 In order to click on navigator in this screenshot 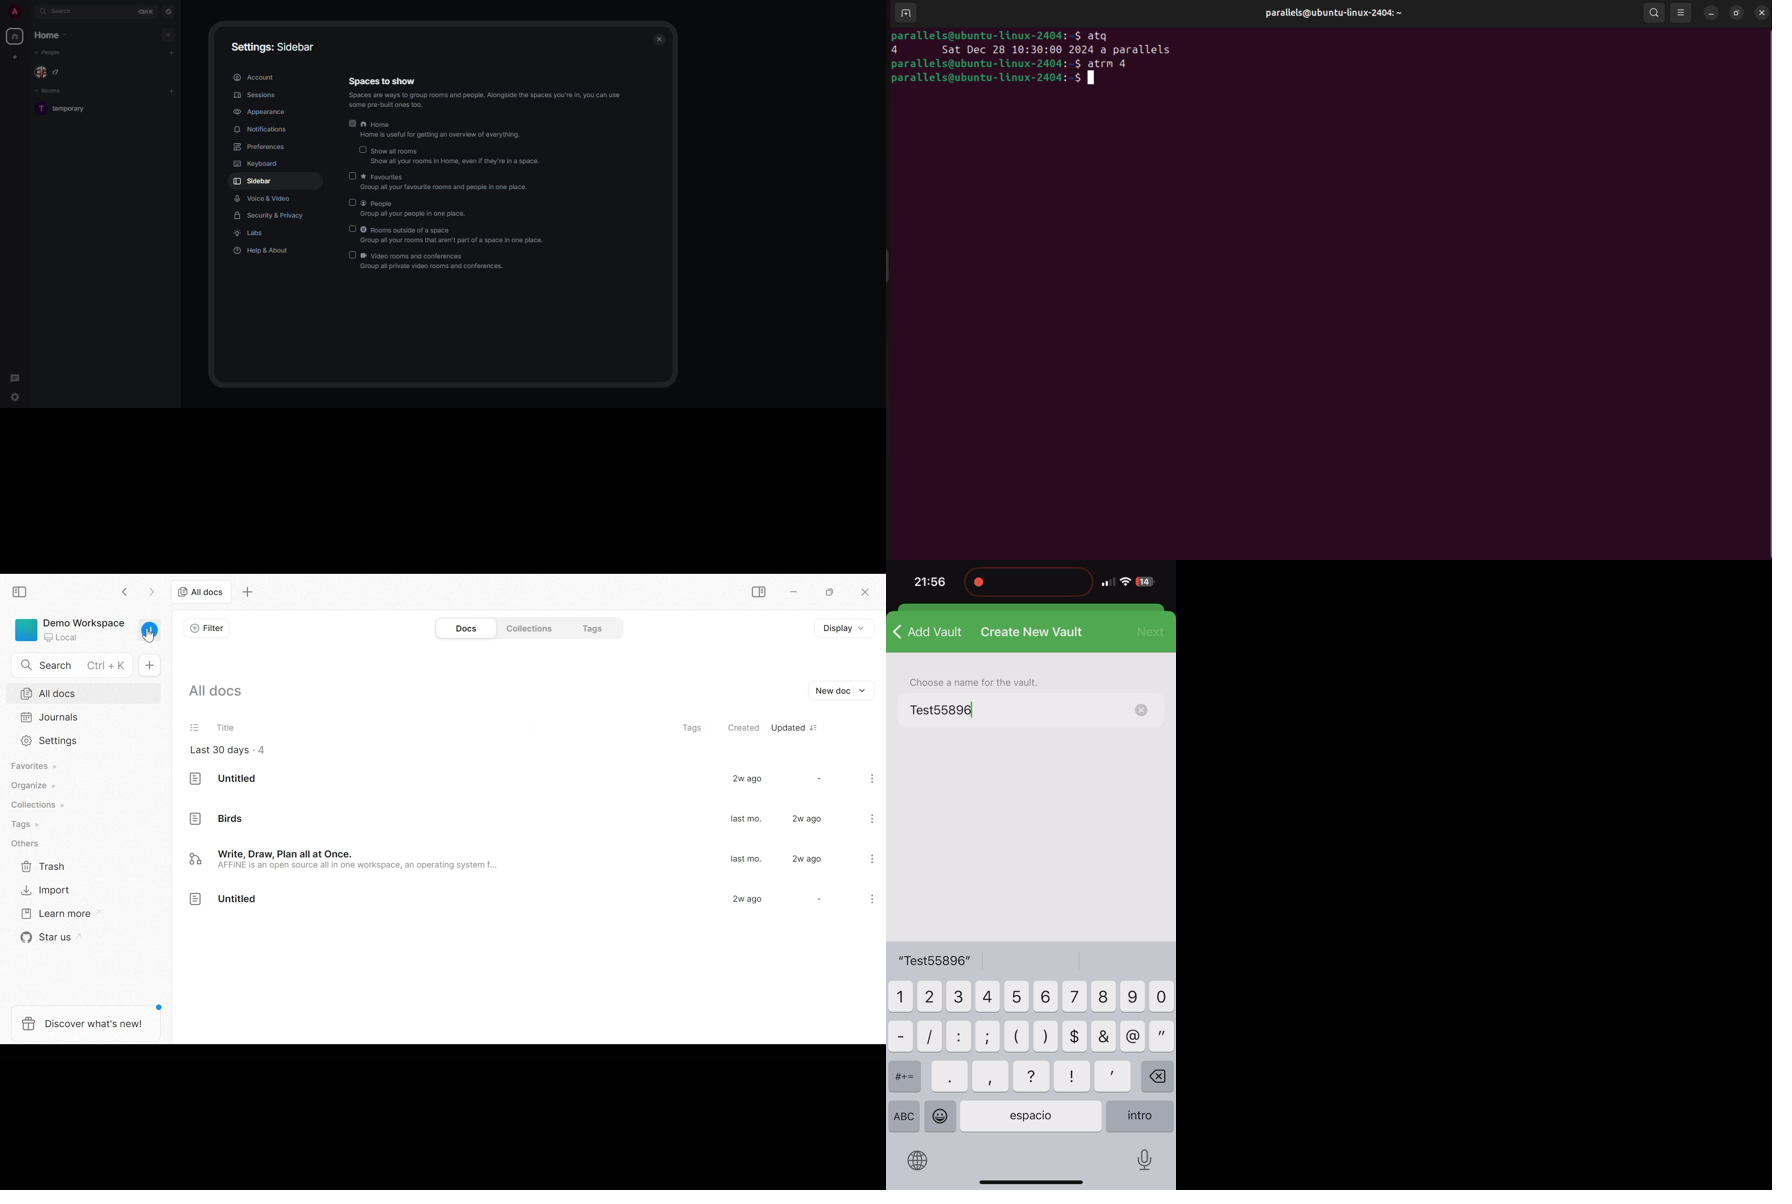, I will do `click(169, 12)`.